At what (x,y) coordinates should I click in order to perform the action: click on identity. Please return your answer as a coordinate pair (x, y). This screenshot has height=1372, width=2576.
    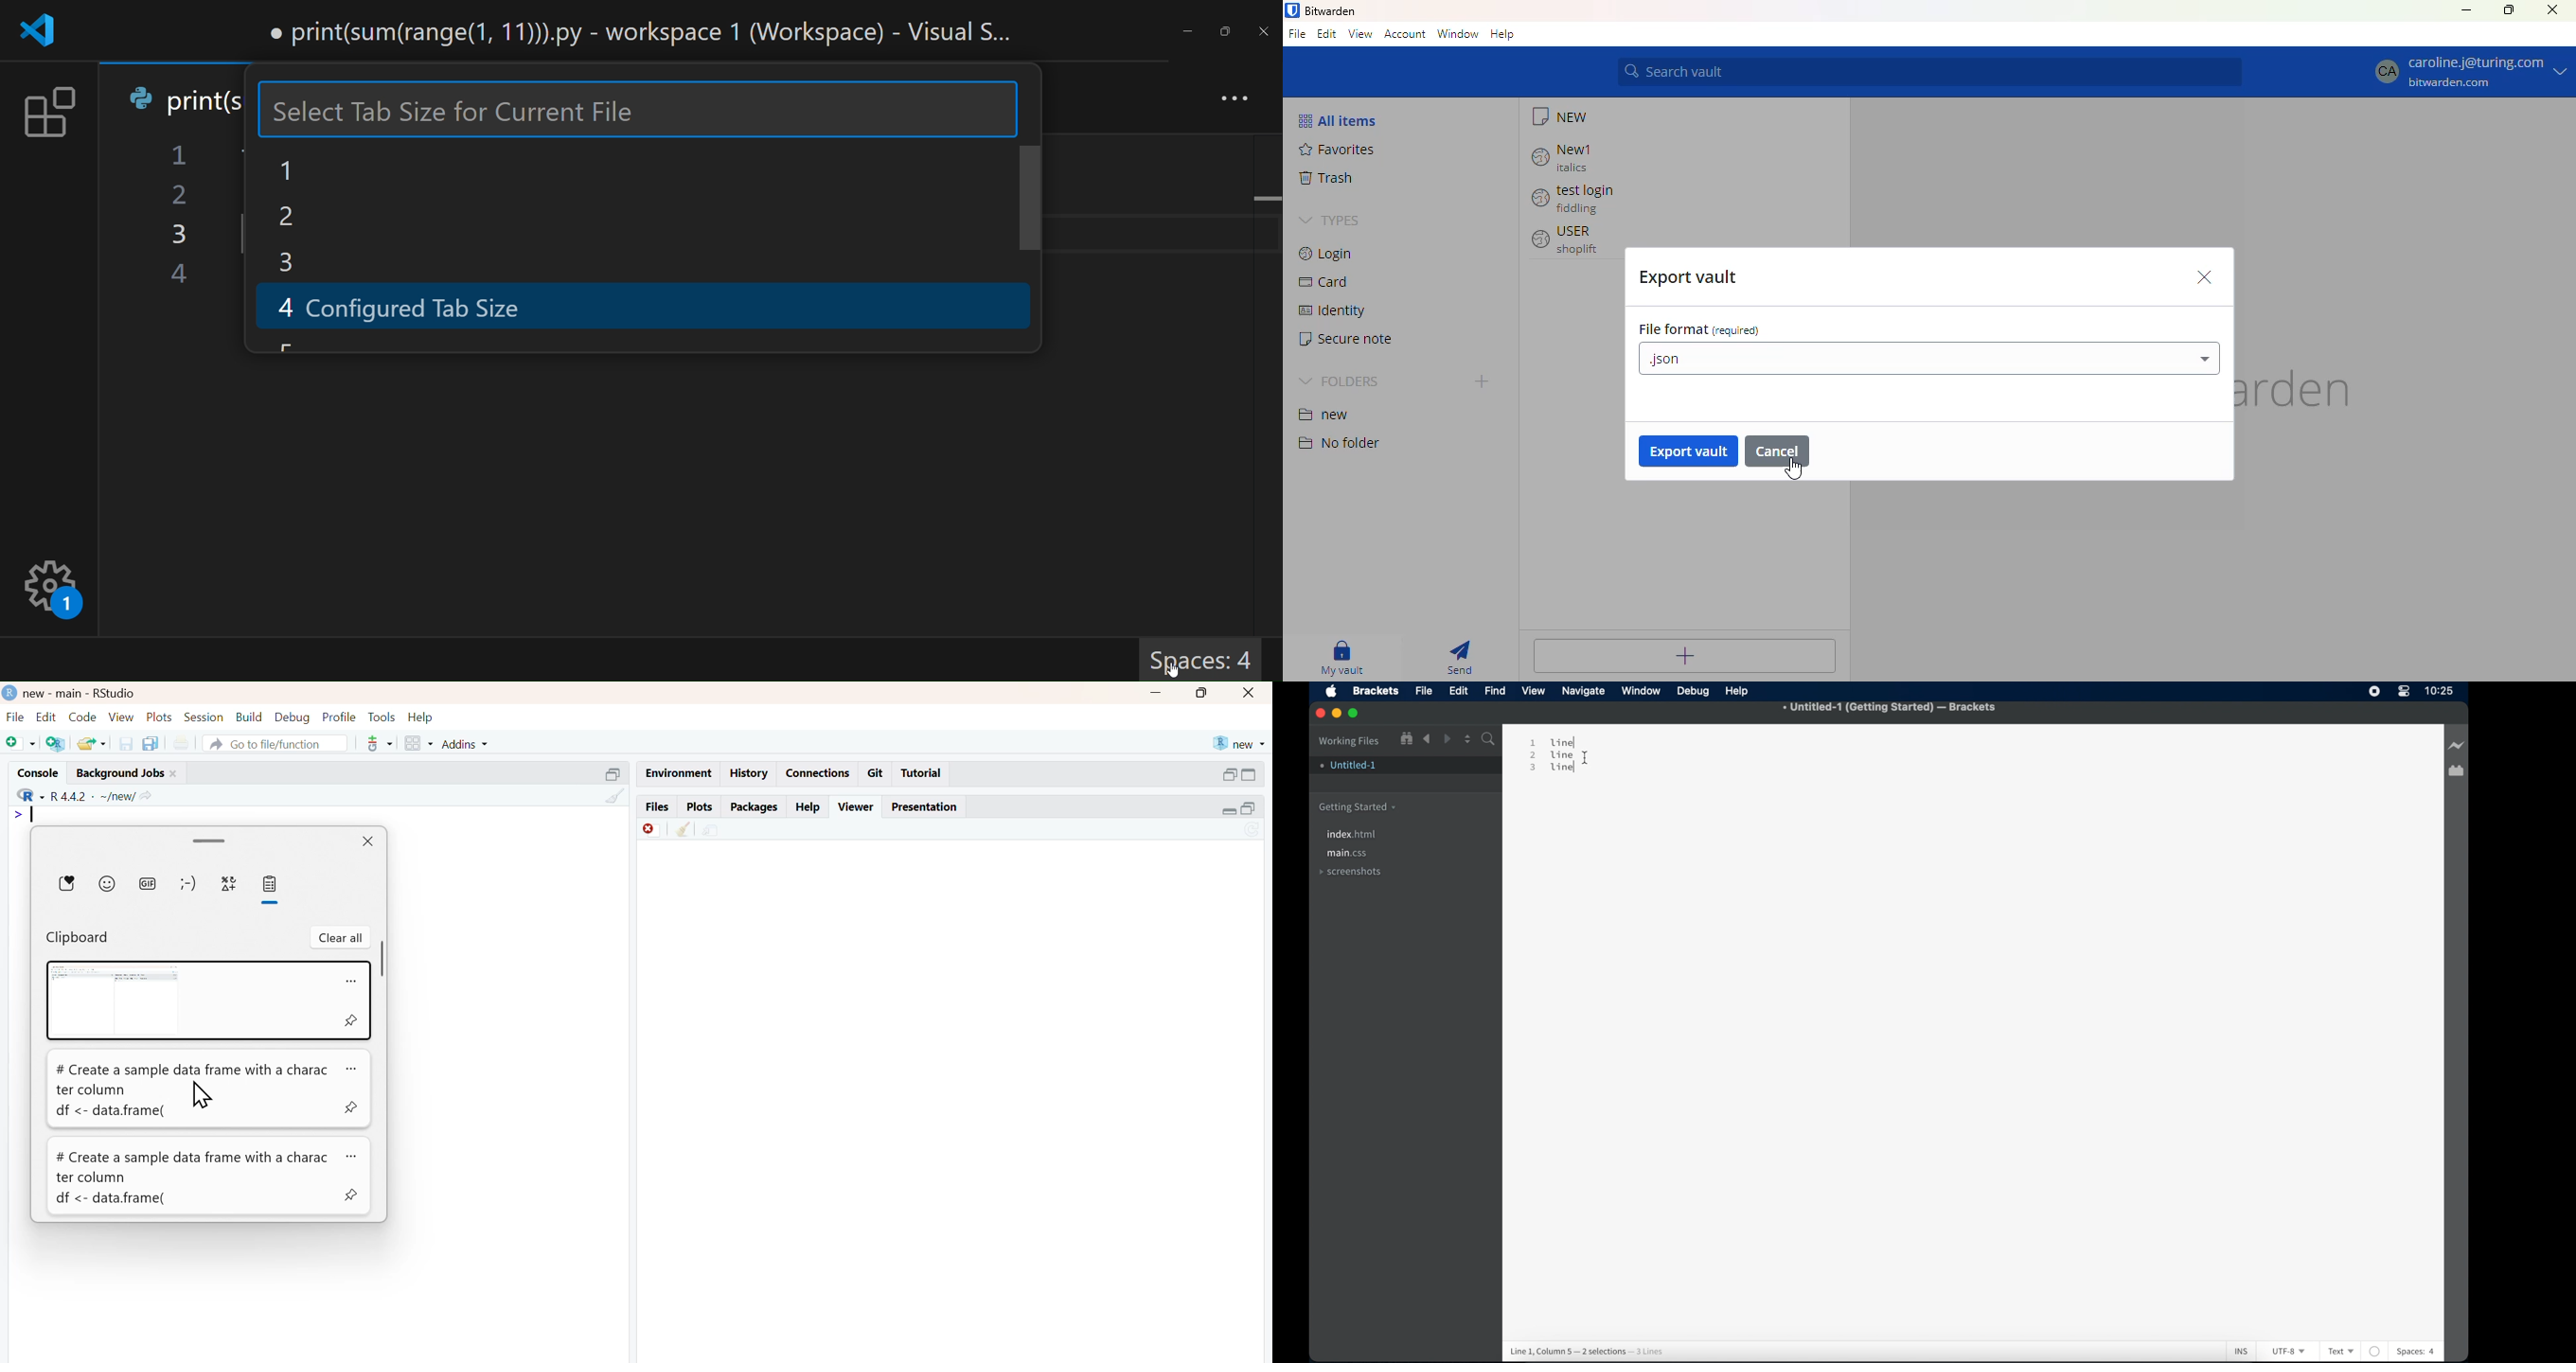
    Looking at the image, I should click on (1331, 310).